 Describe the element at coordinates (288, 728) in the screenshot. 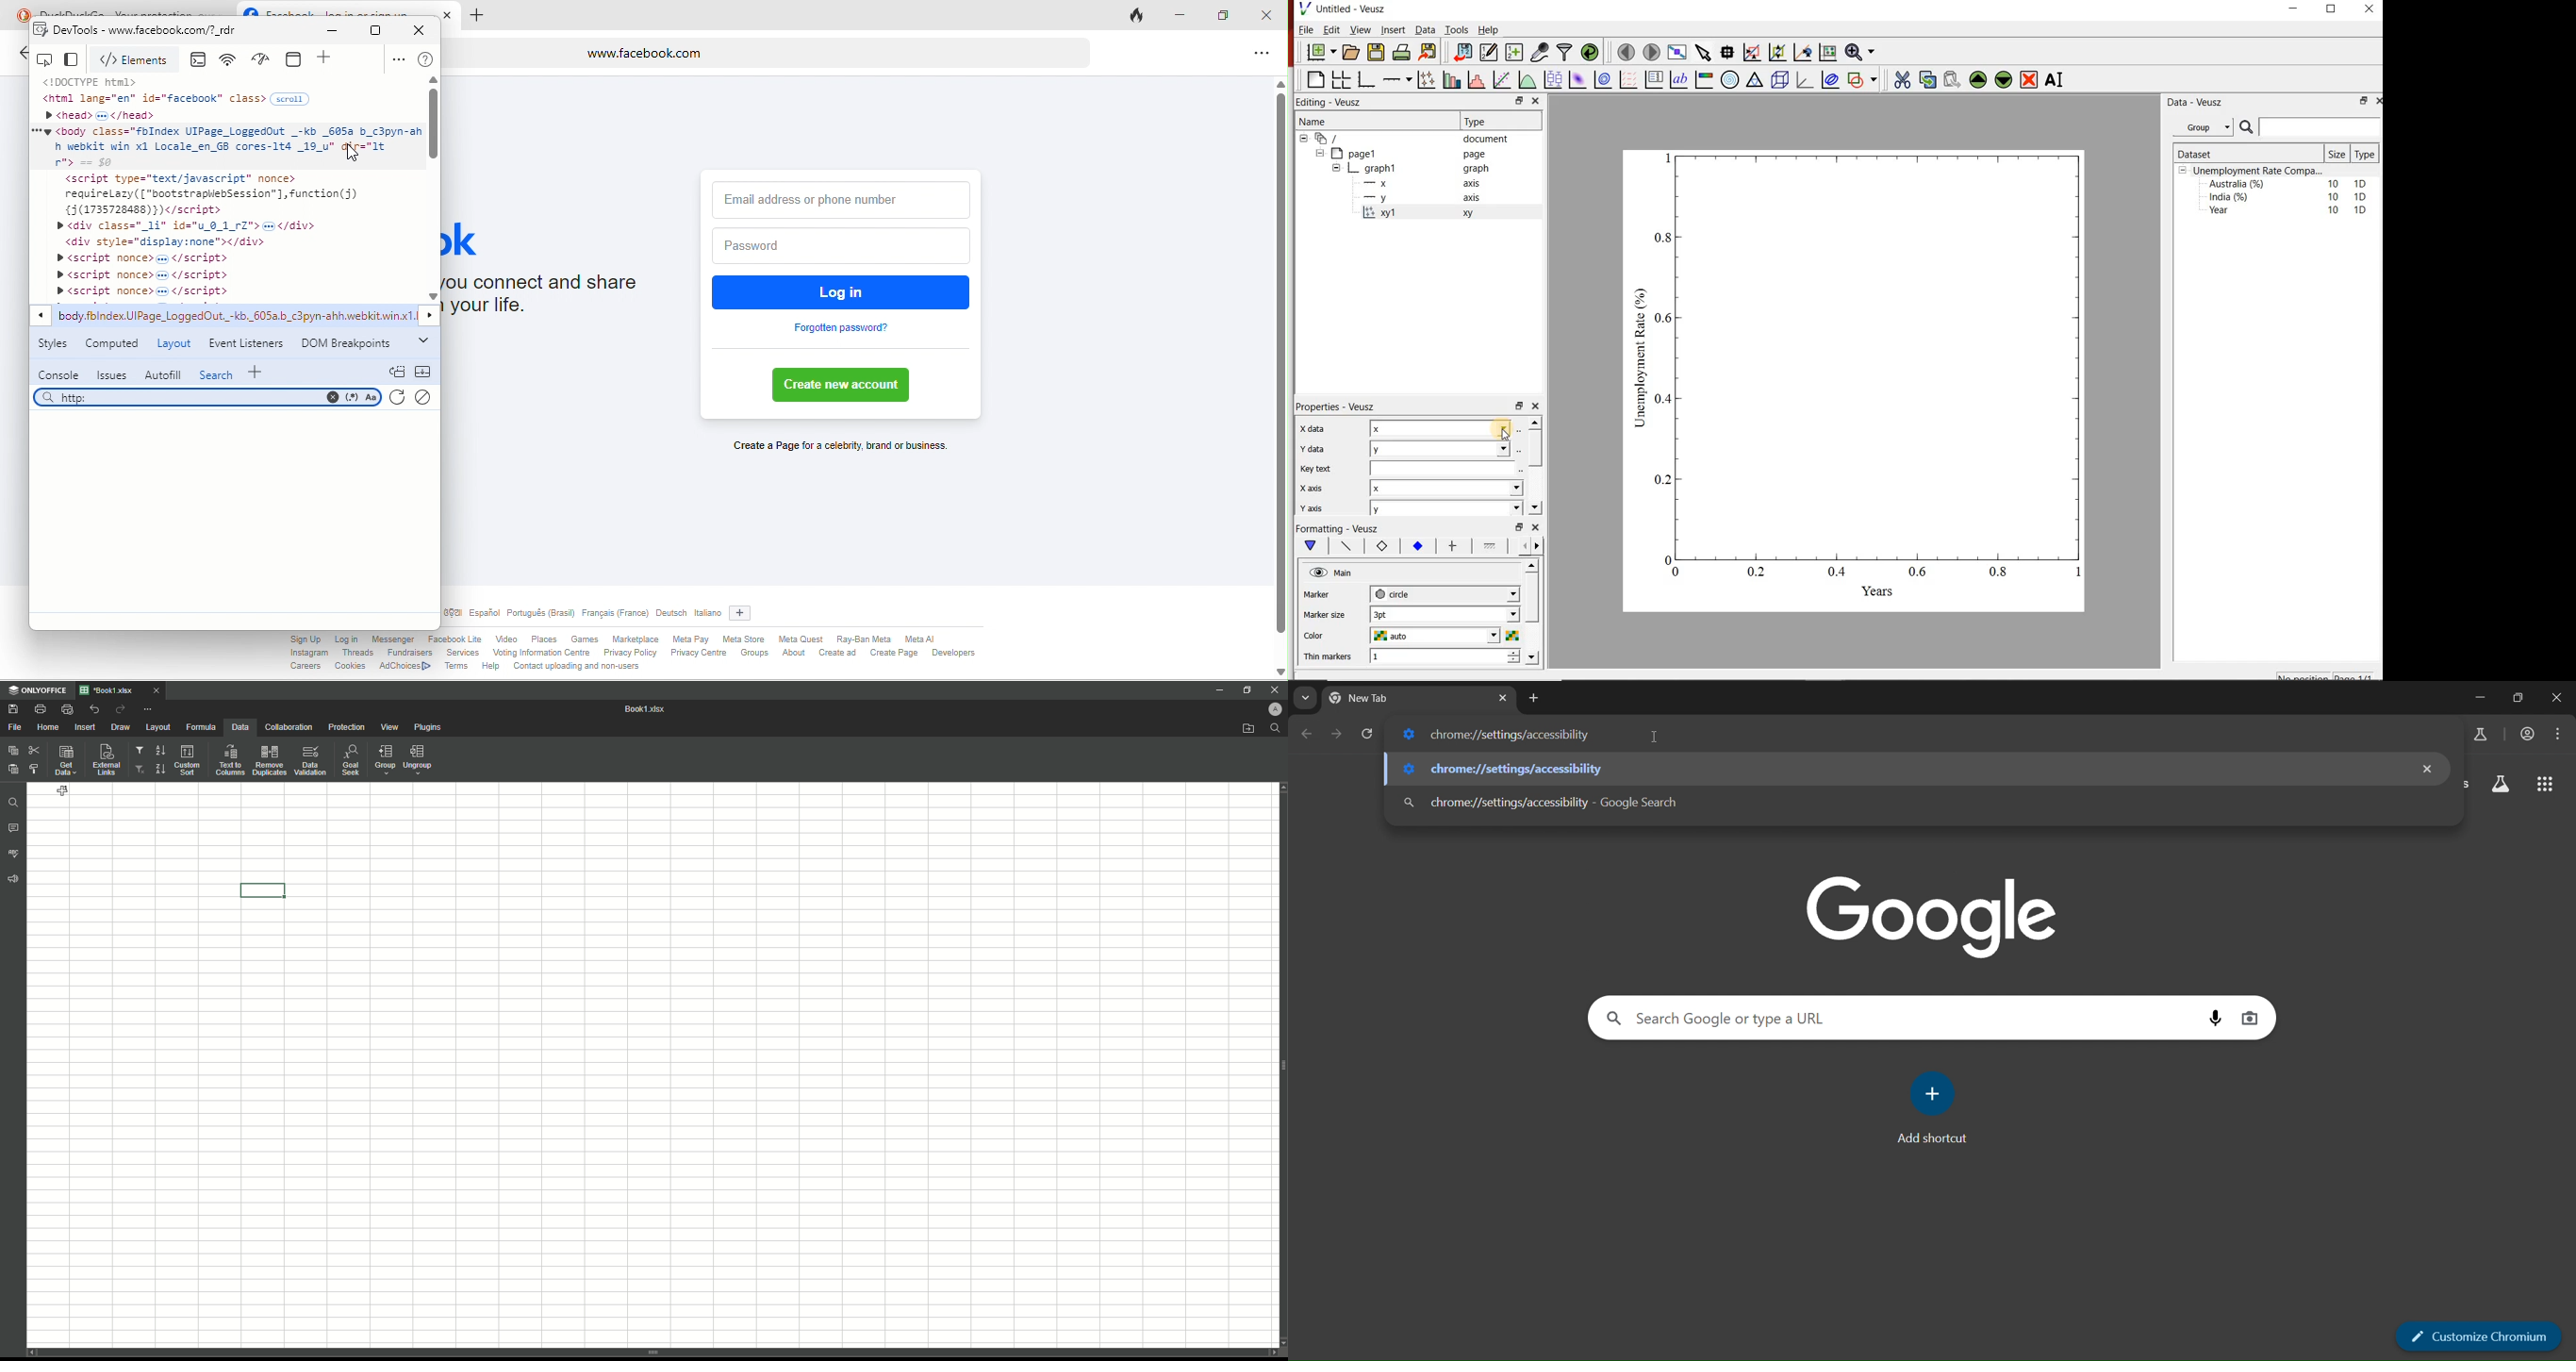

I see `Collaboration` at that location.